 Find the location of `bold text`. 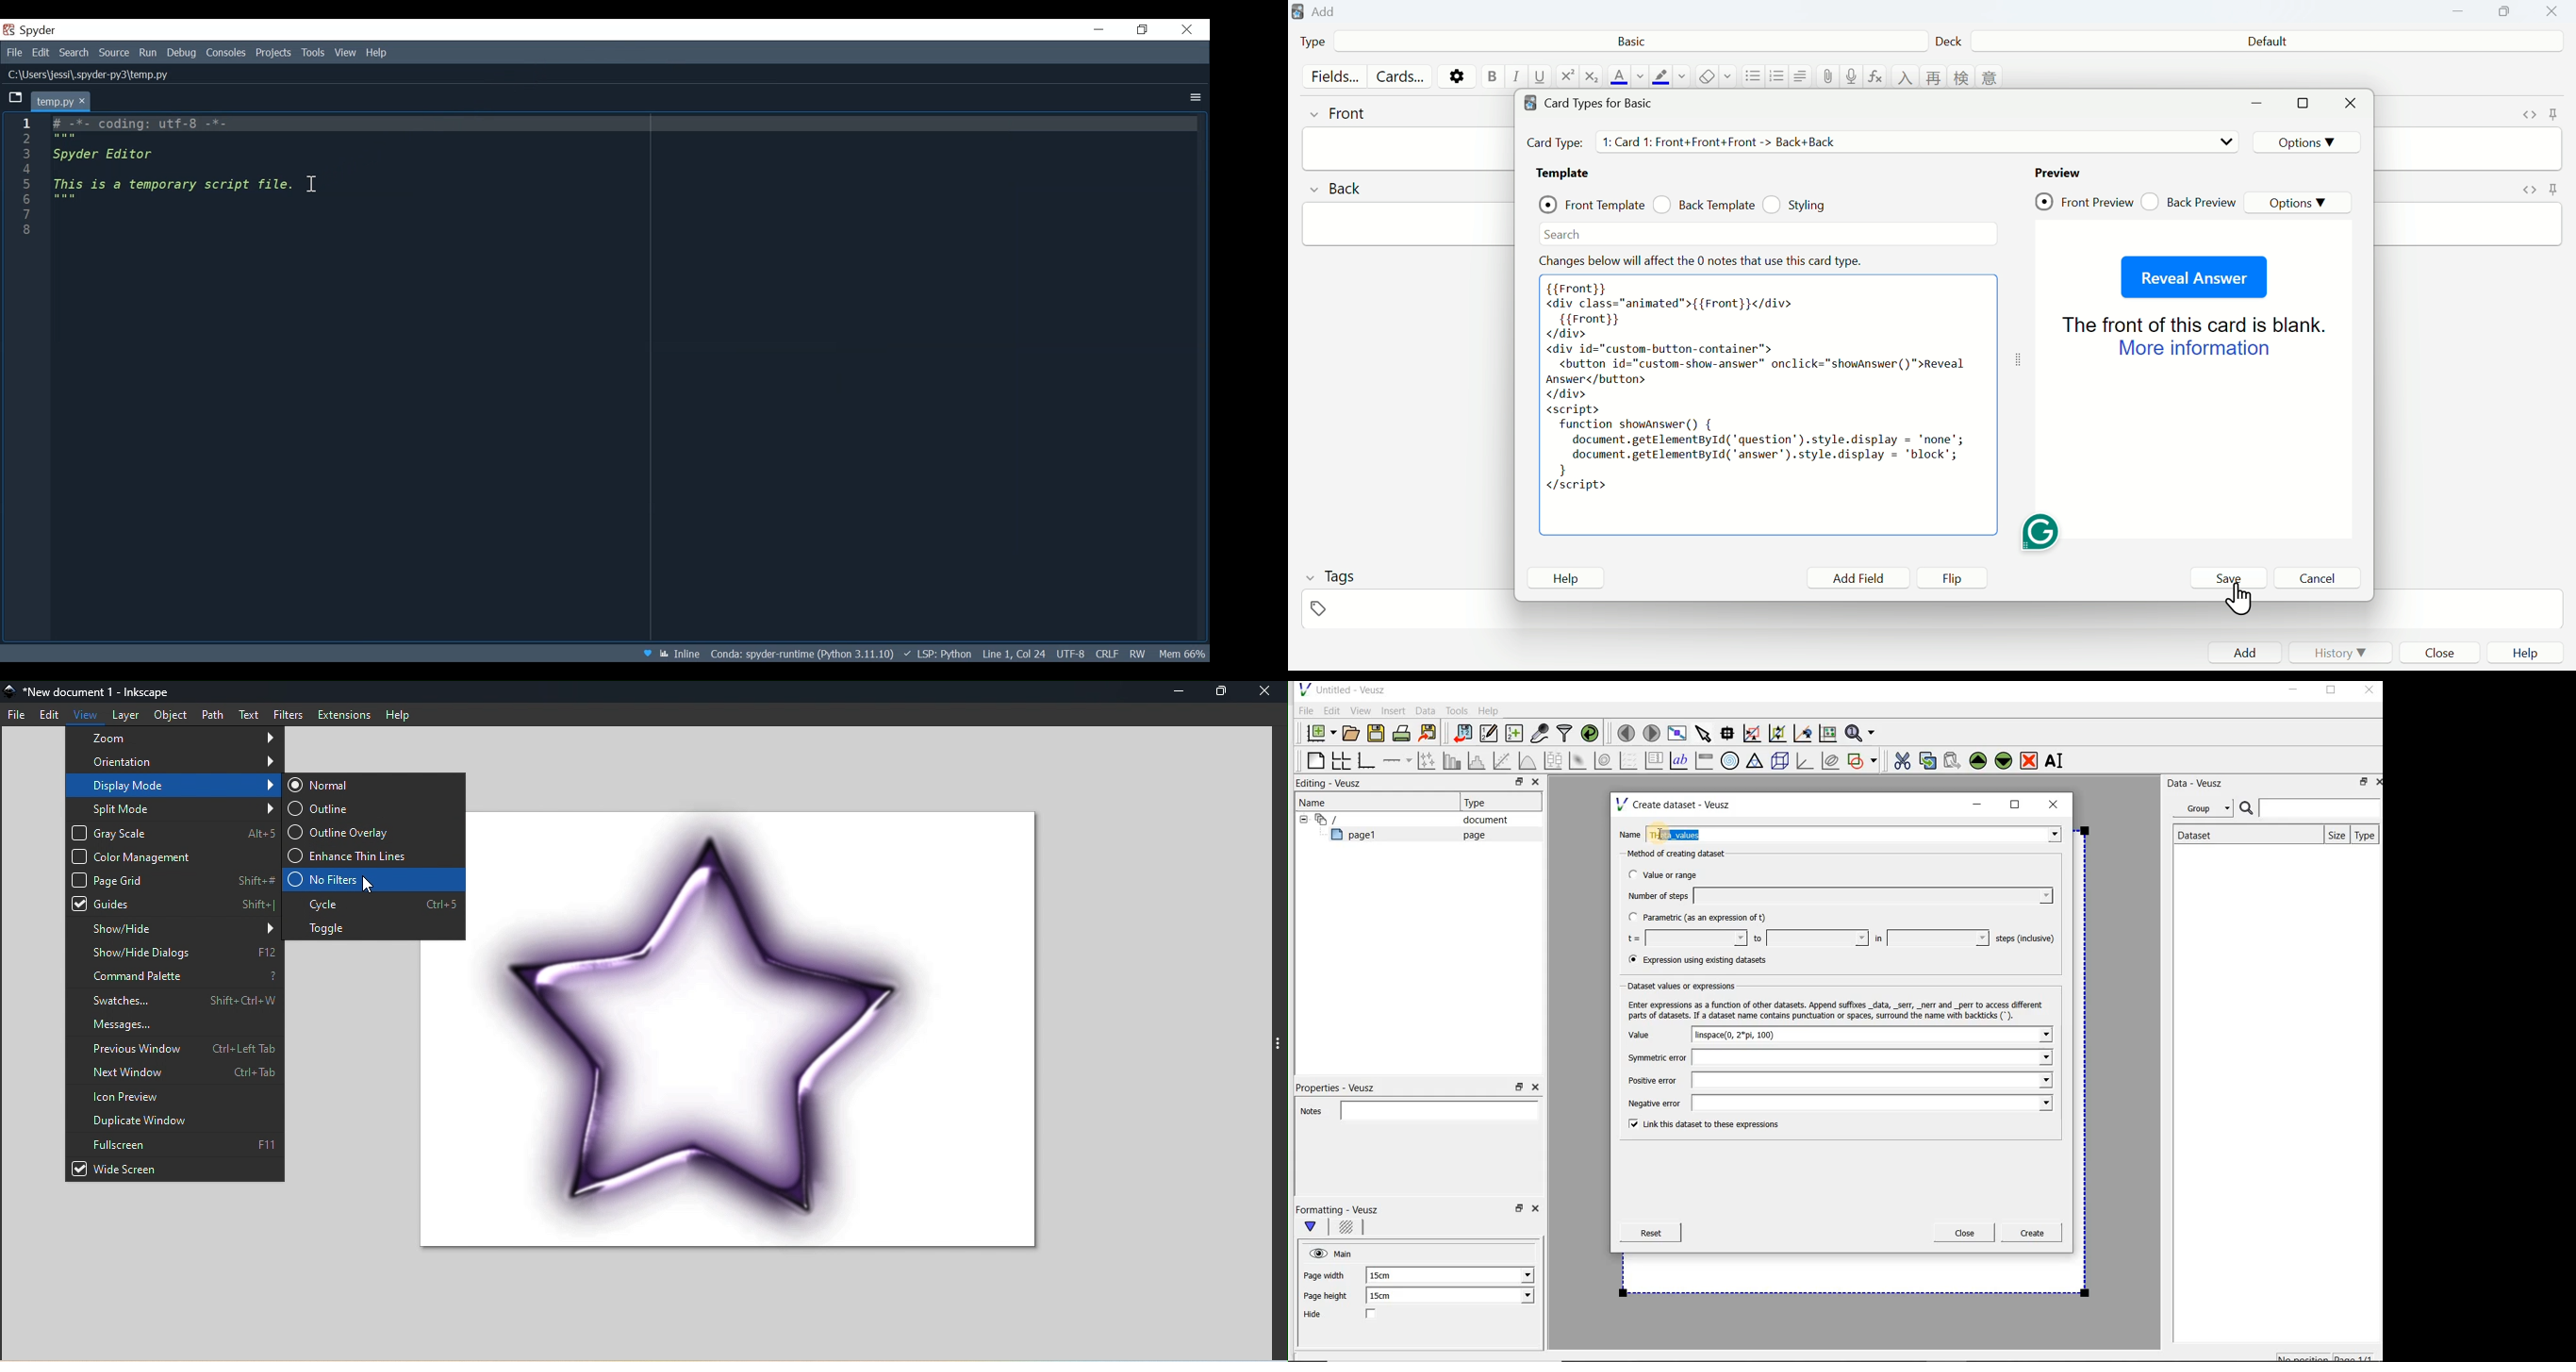

bold text is located at coordinates (1491, 77).